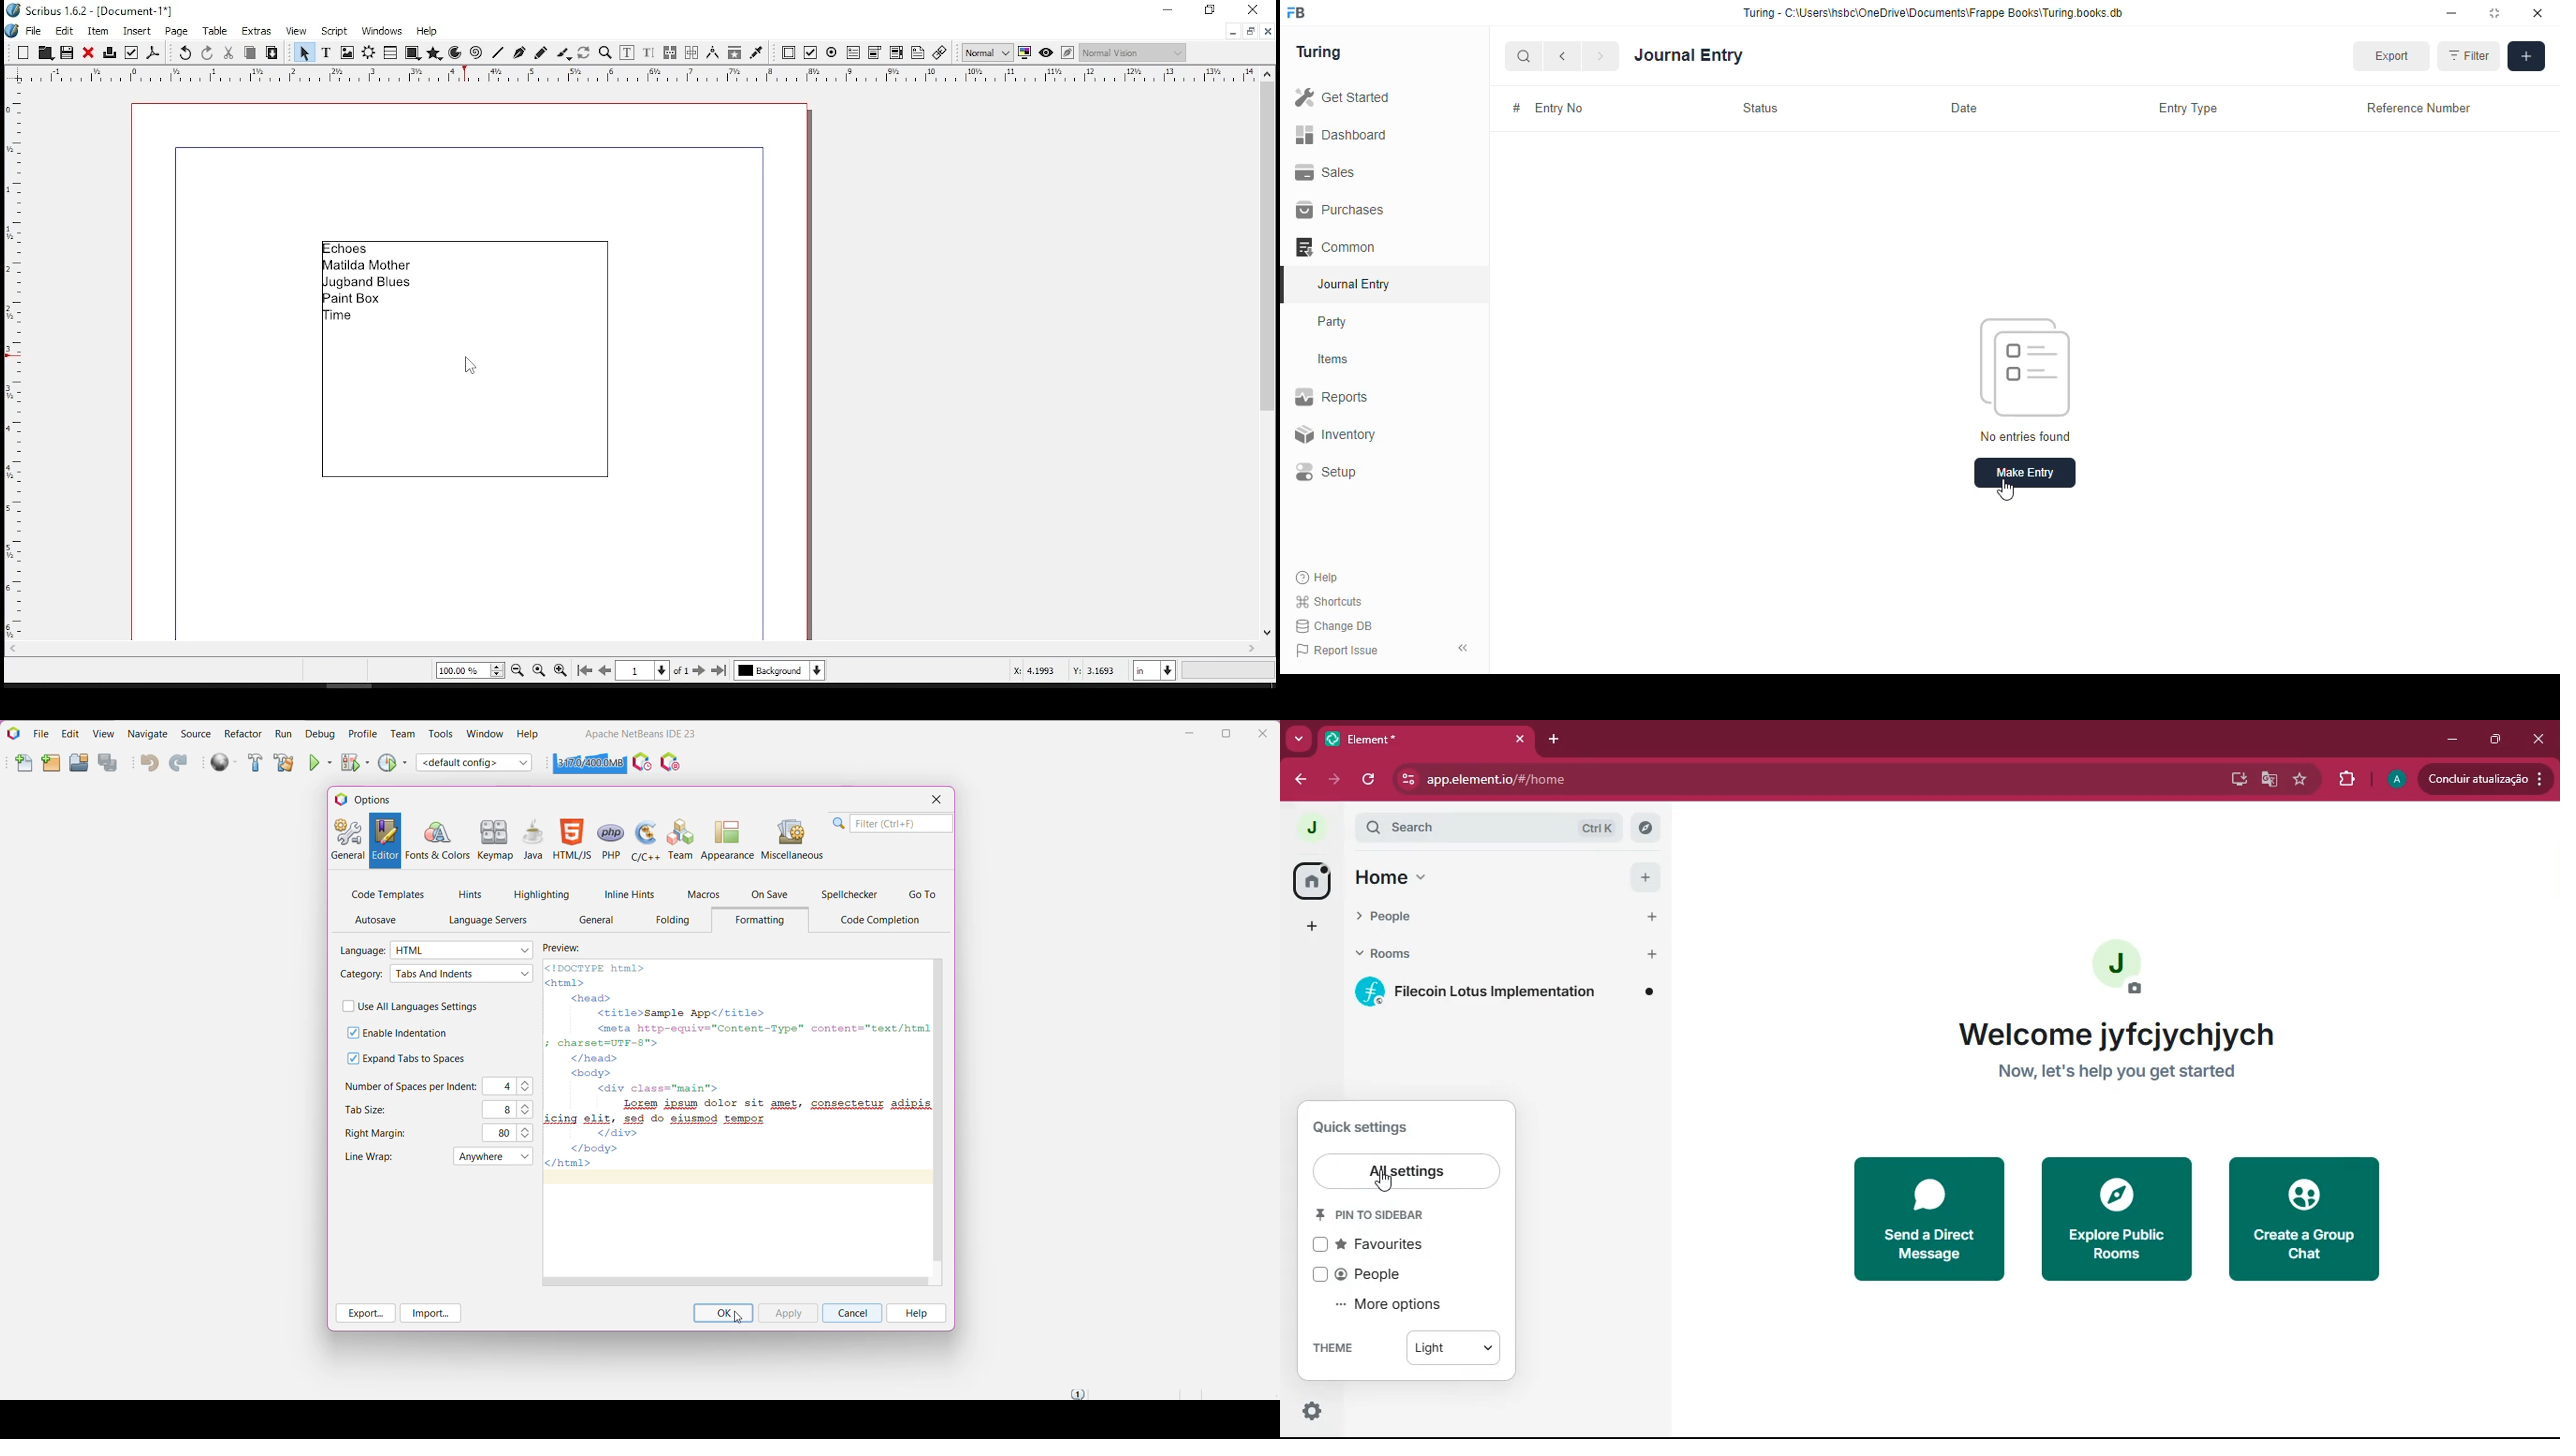  What do you see at coordinates (258, 32) in the screenshot?
I see `extras` at bounding box center [258, 32].